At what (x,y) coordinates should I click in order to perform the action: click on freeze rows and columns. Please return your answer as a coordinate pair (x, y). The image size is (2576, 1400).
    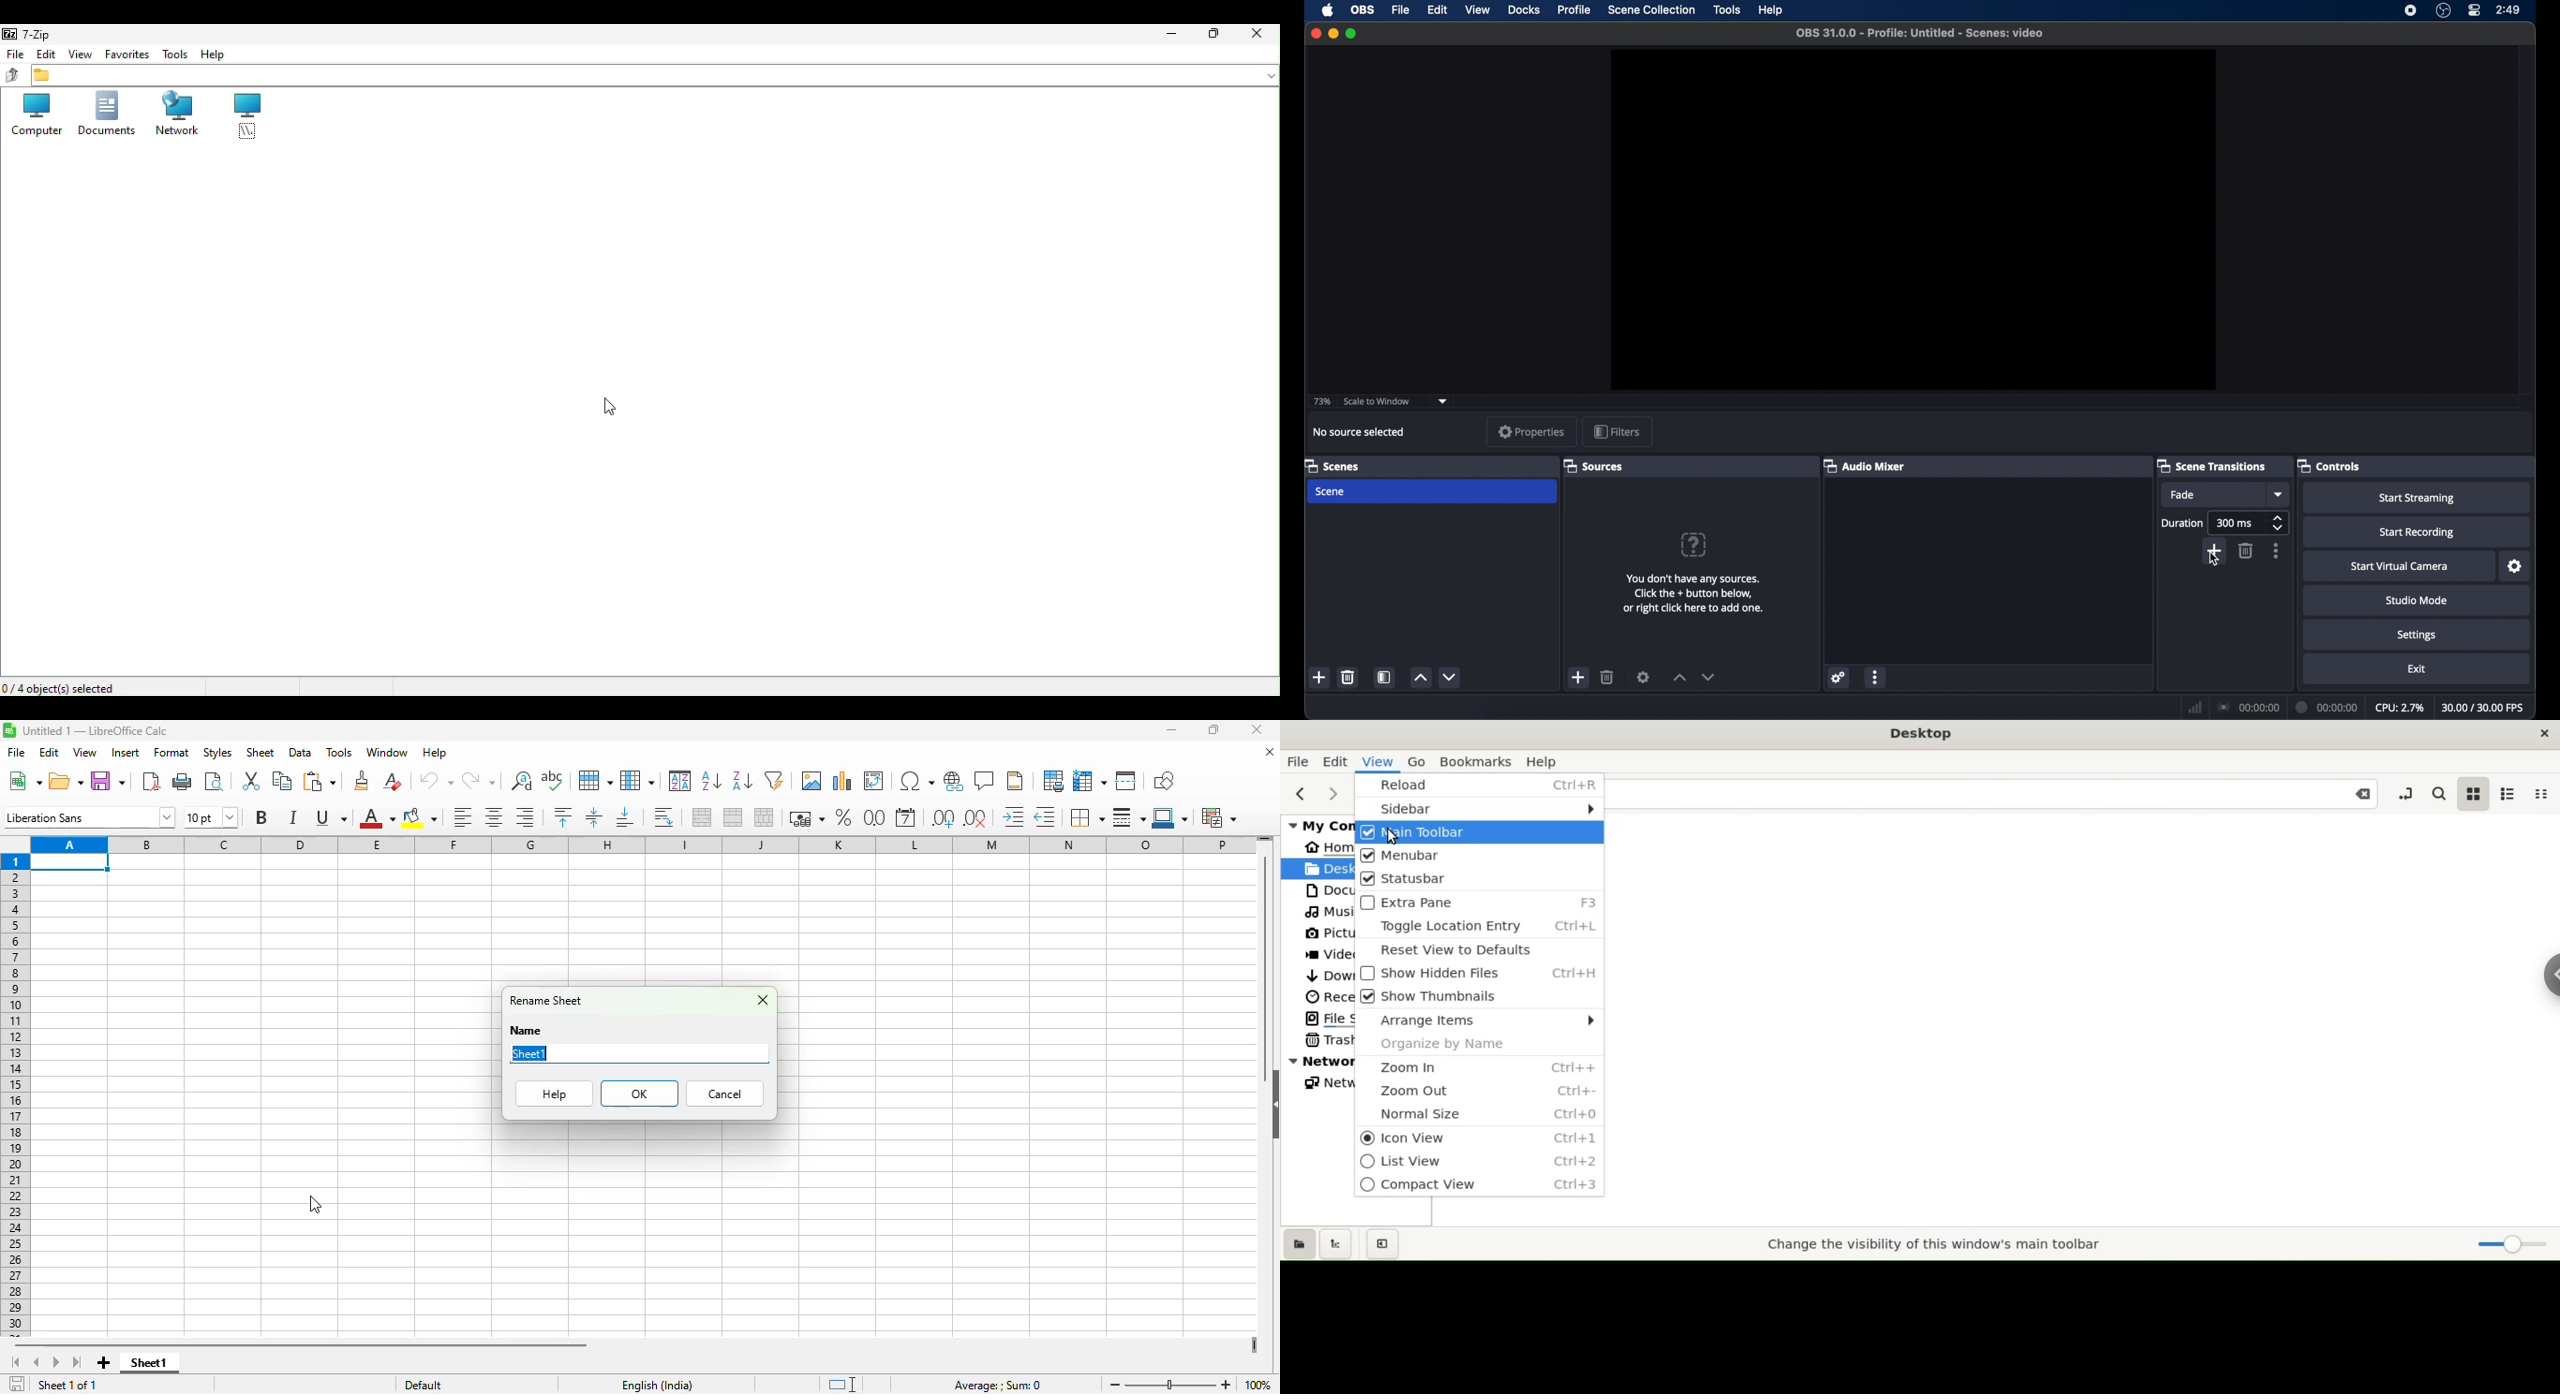
    Looking at the image, I should click on (1090, 780).